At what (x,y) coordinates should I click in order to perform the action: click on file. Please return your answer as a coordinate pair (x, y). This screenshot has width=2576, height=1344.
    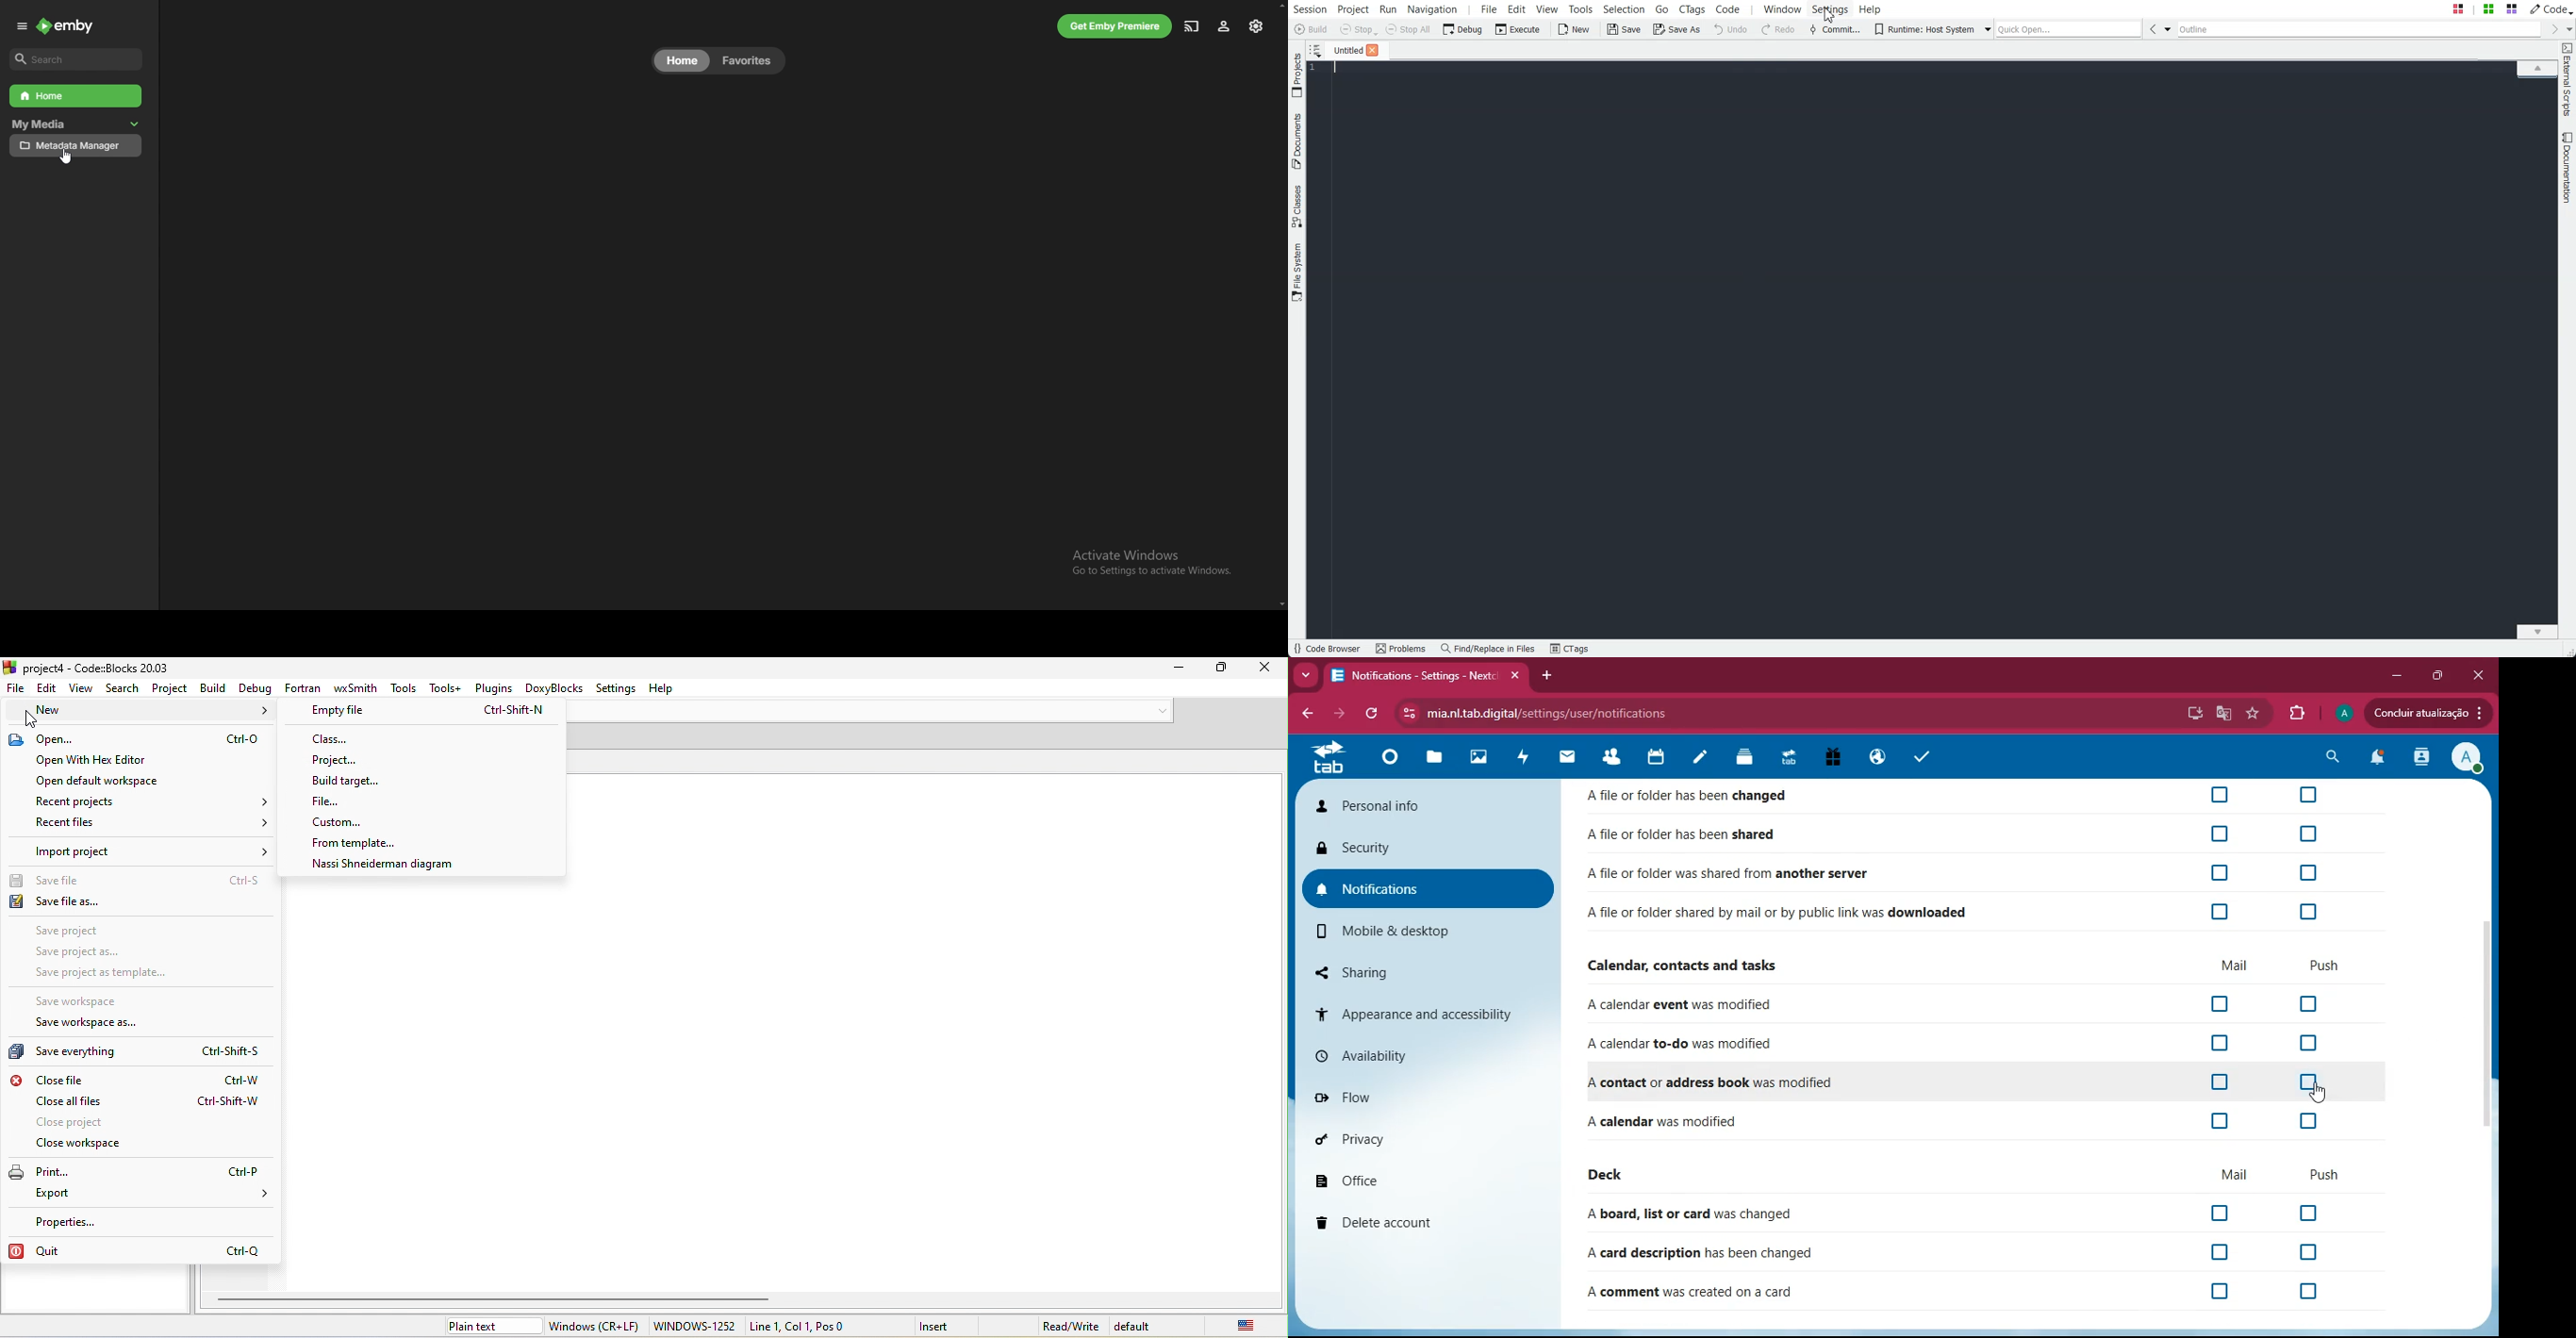
    Looking at the image, I should click on (15, 690).